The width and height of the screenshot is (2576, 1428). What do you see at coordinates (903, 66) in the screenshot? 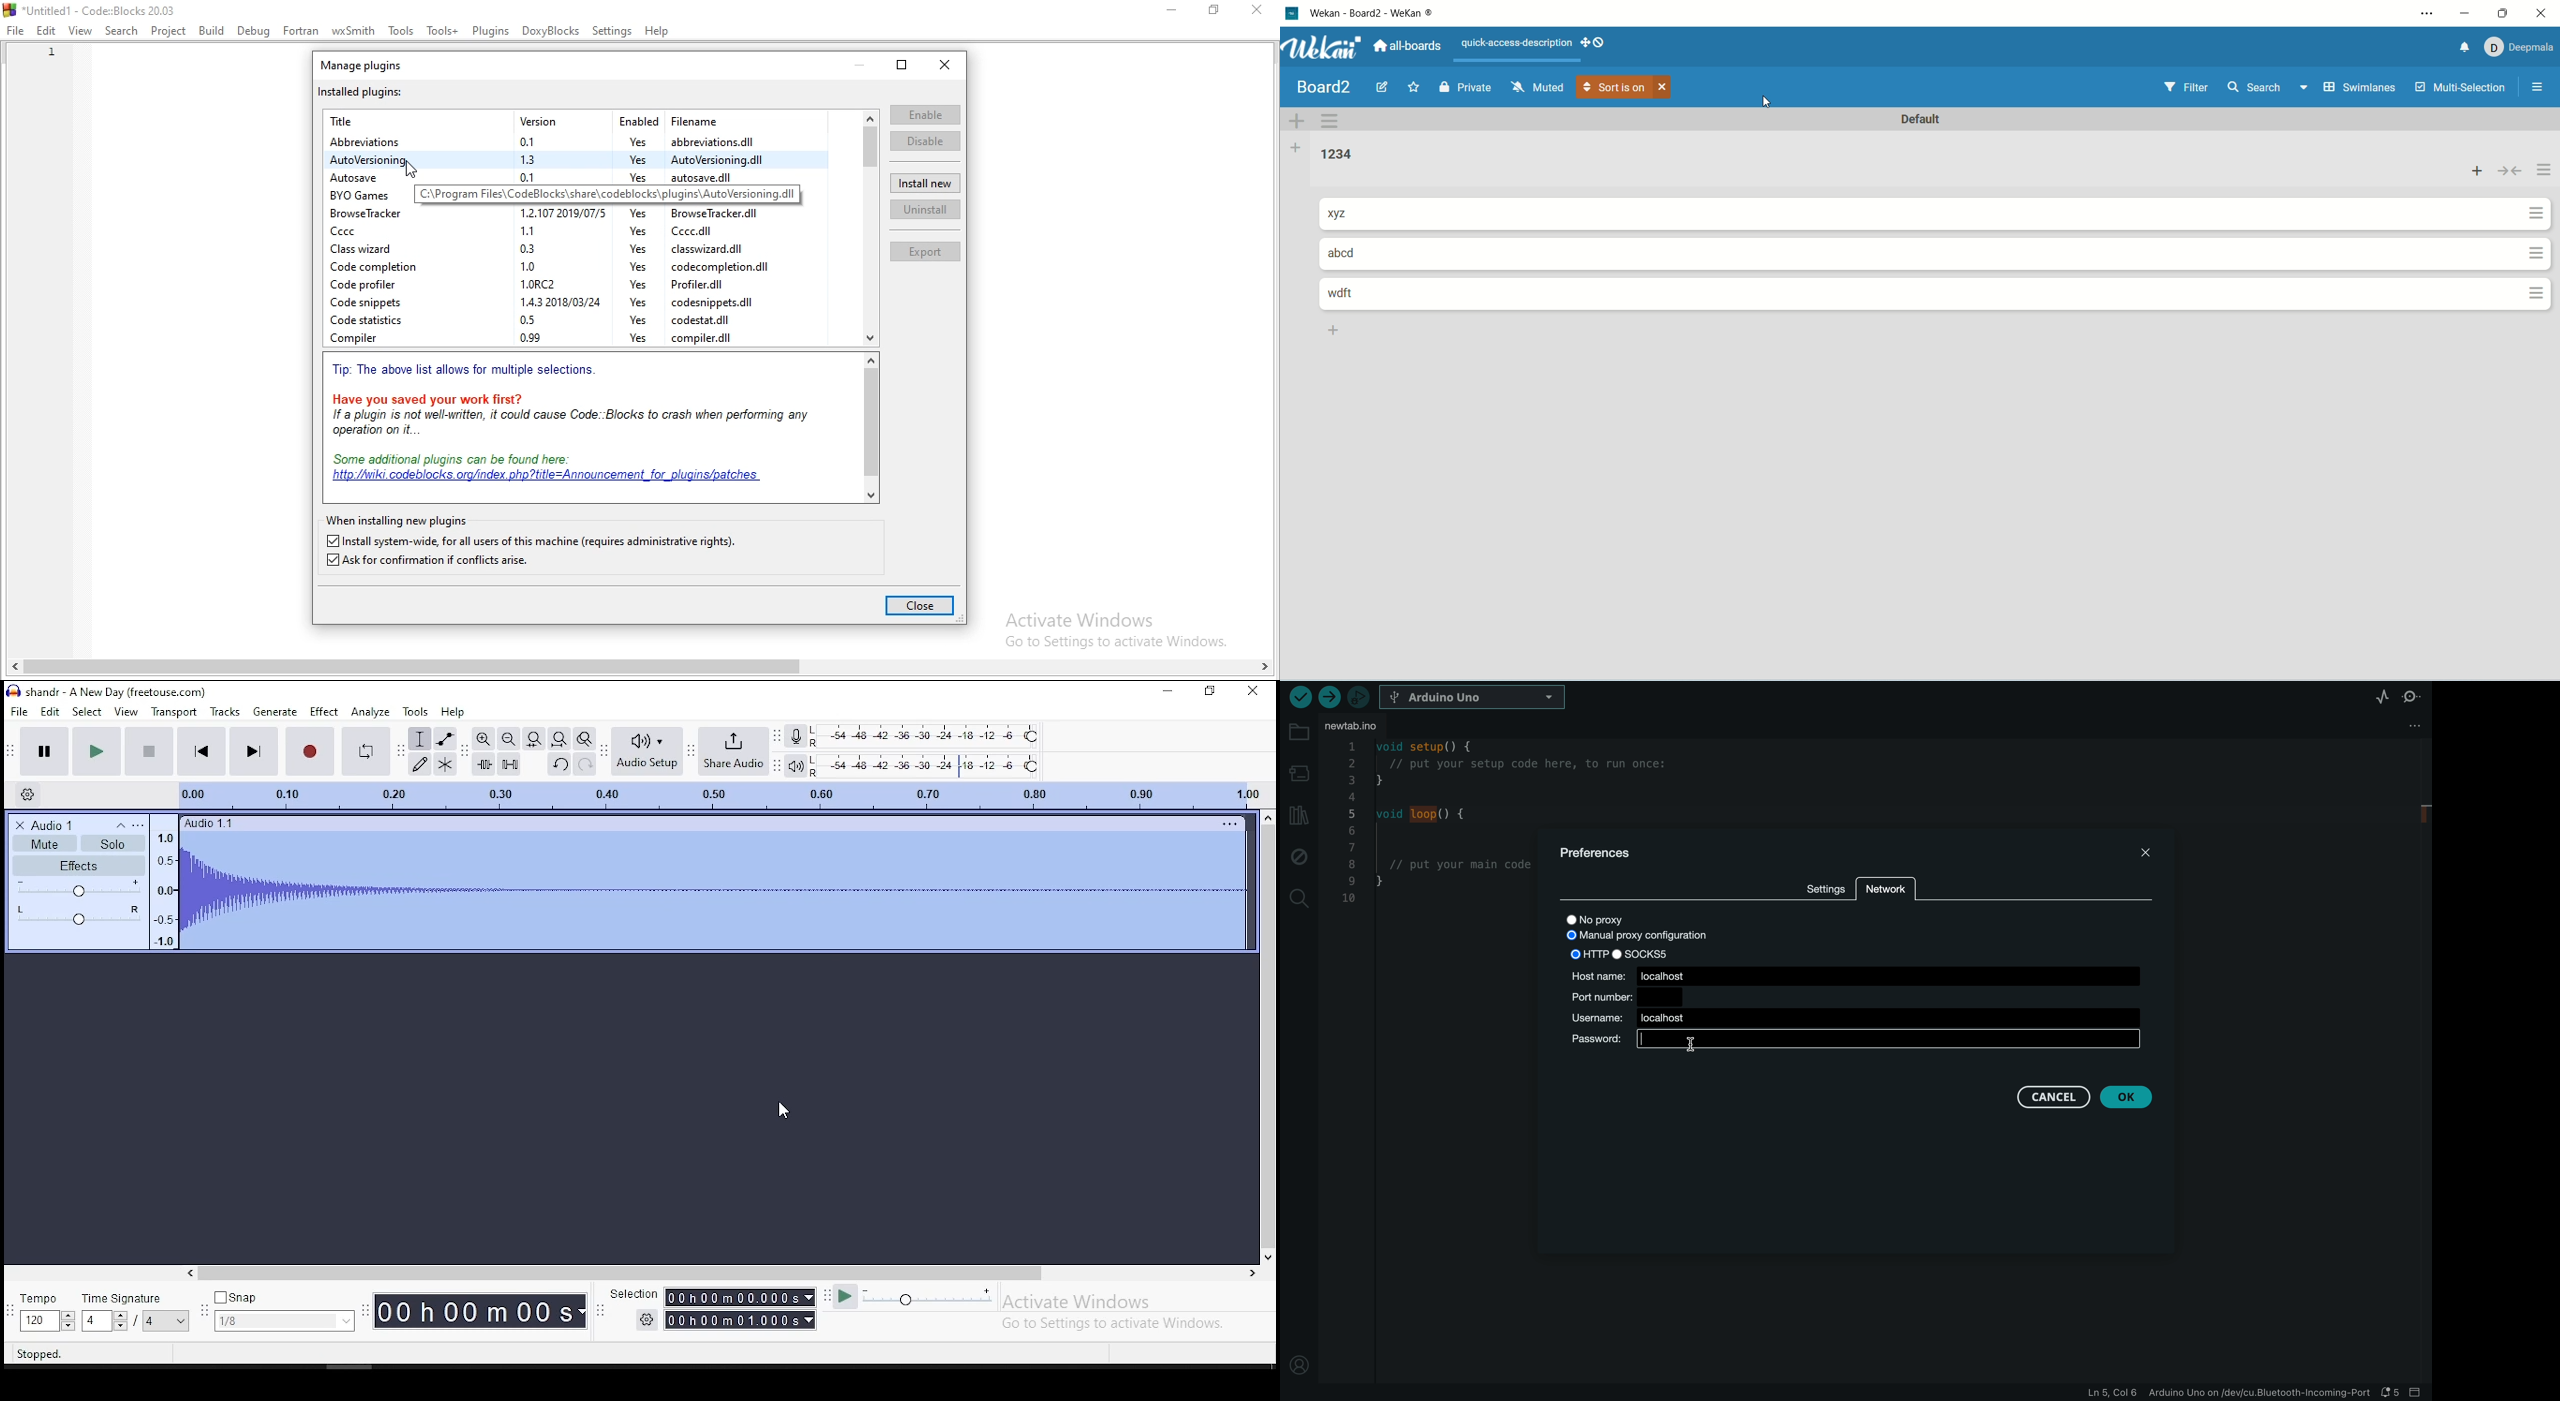
I see `restore` at bounding box center [903, 66].